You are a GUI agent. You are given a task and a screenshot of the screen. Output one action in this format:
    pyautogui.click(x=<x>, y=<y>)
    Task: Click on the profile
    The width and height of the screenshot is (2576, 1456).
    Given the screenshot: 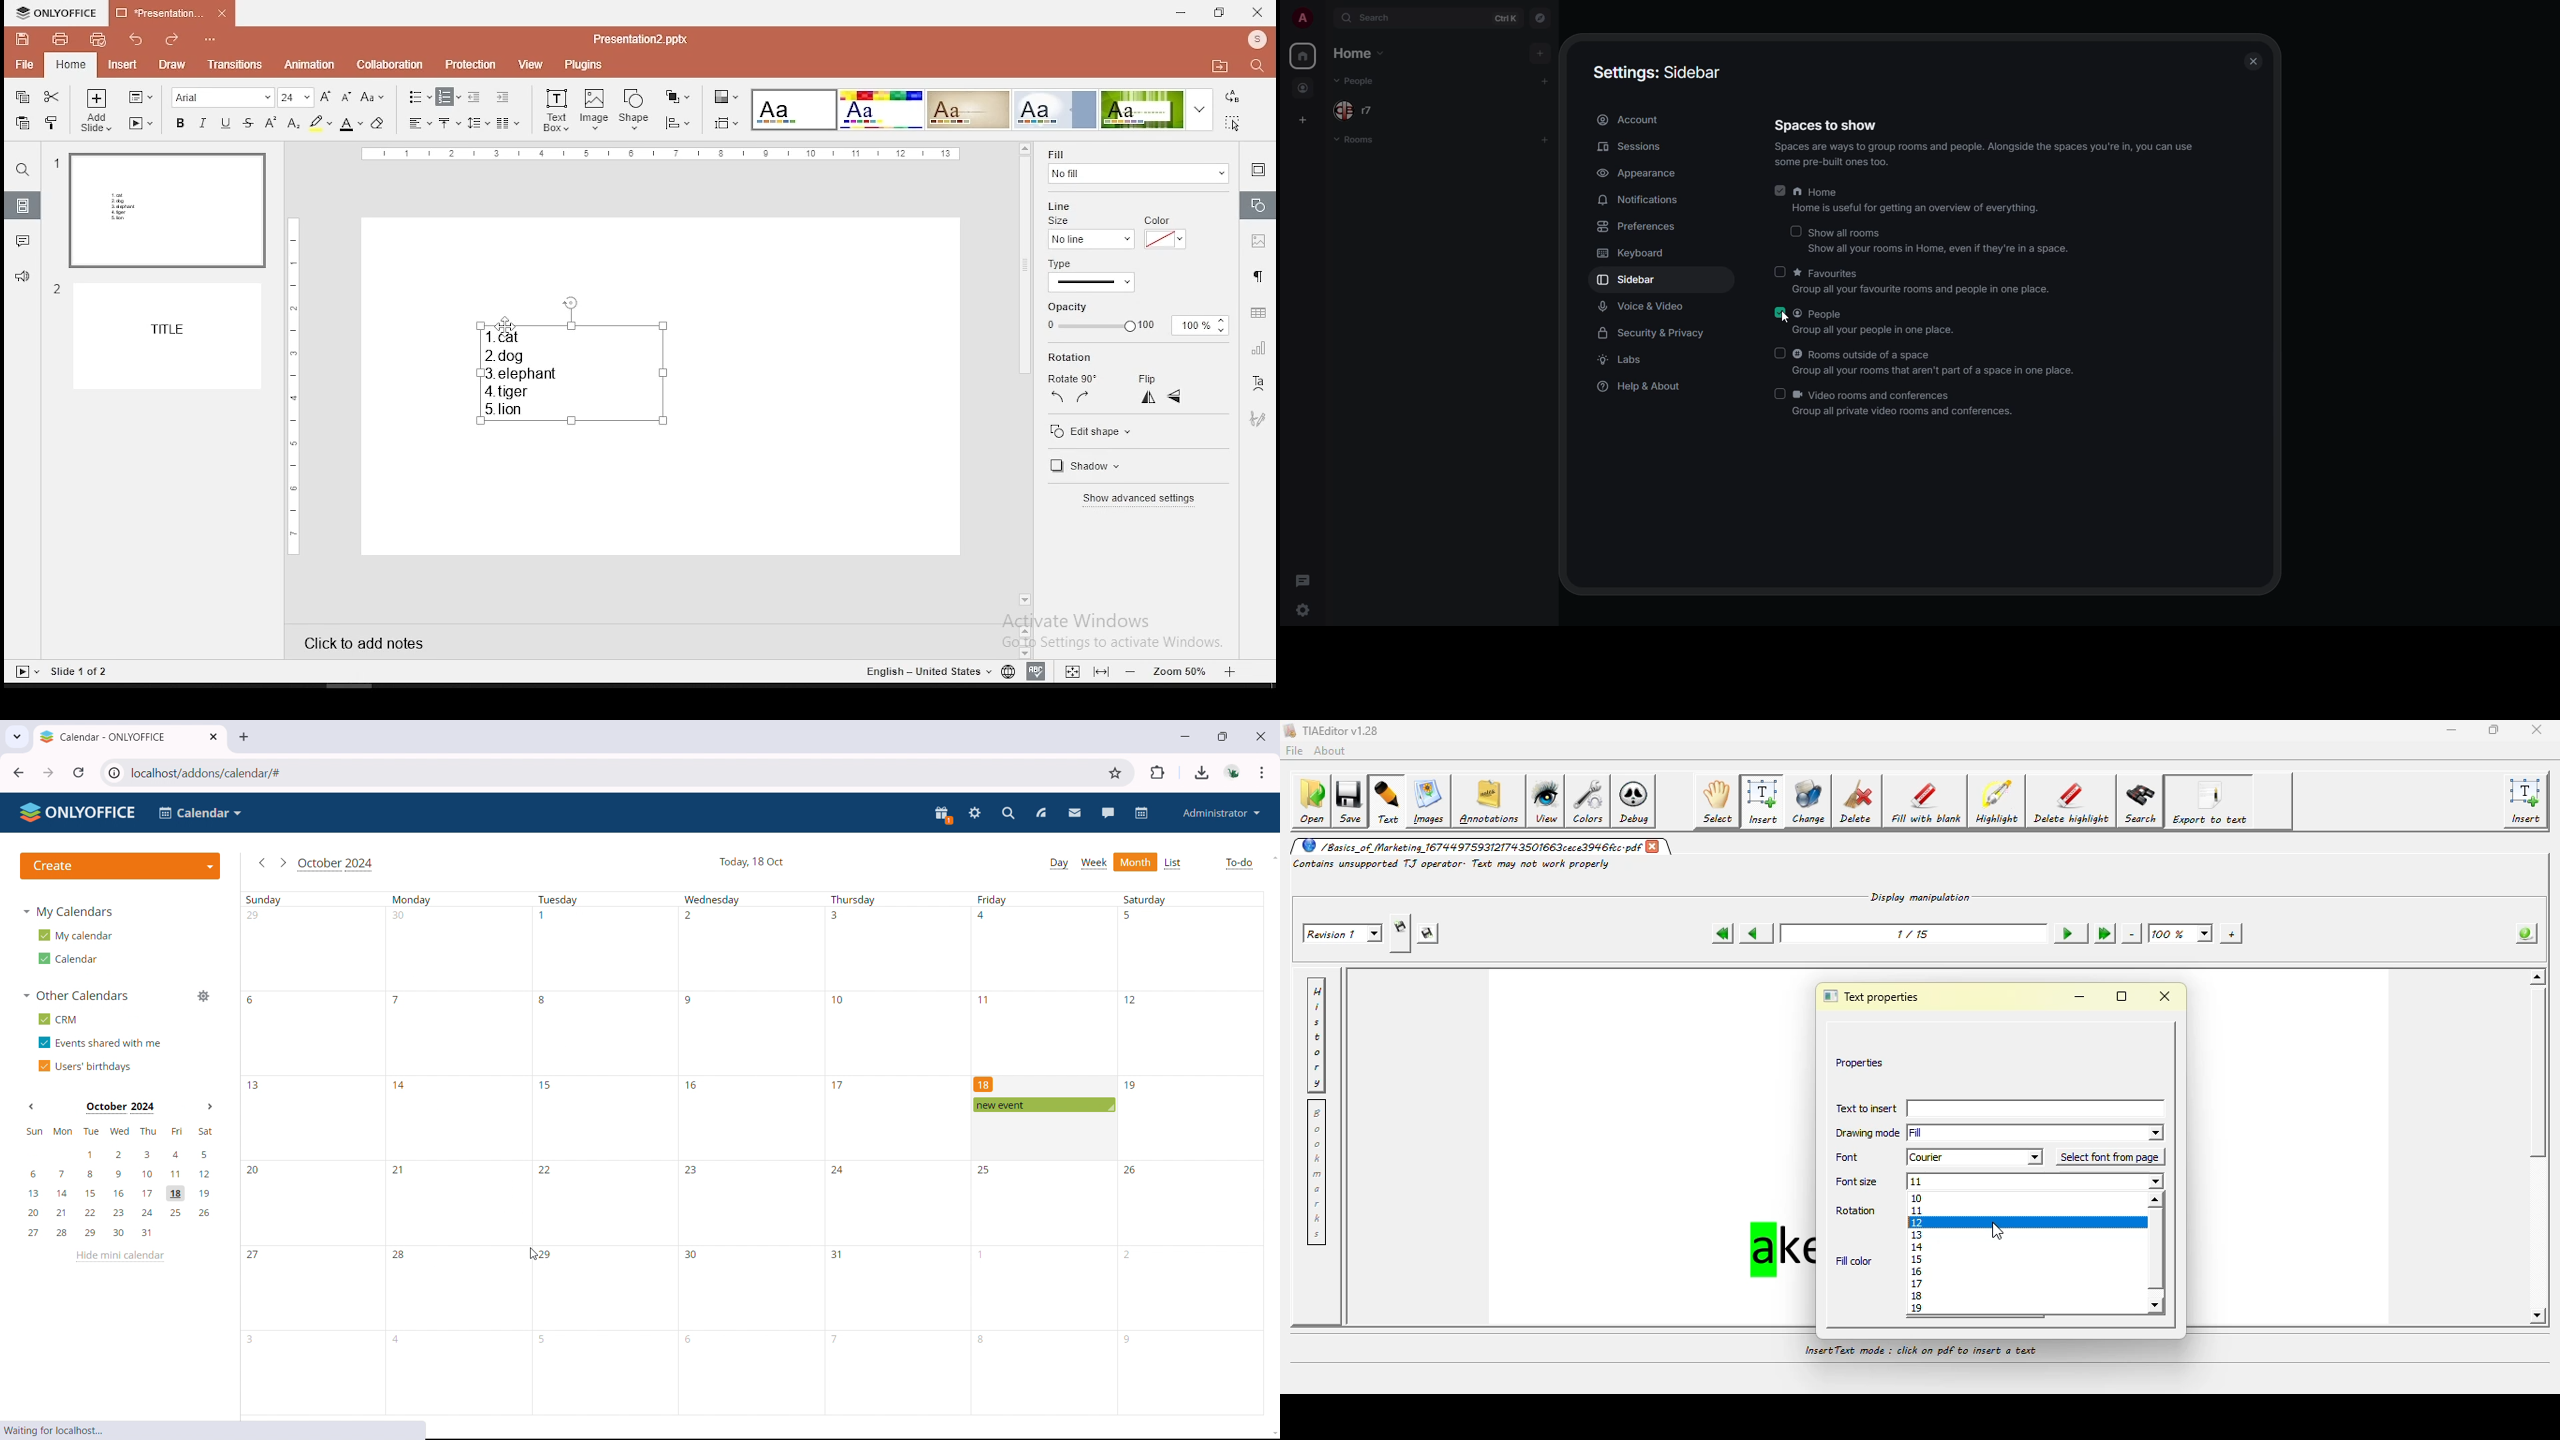 What is the action you would take?
    pyautogui.click(x=1301, y=21)
    